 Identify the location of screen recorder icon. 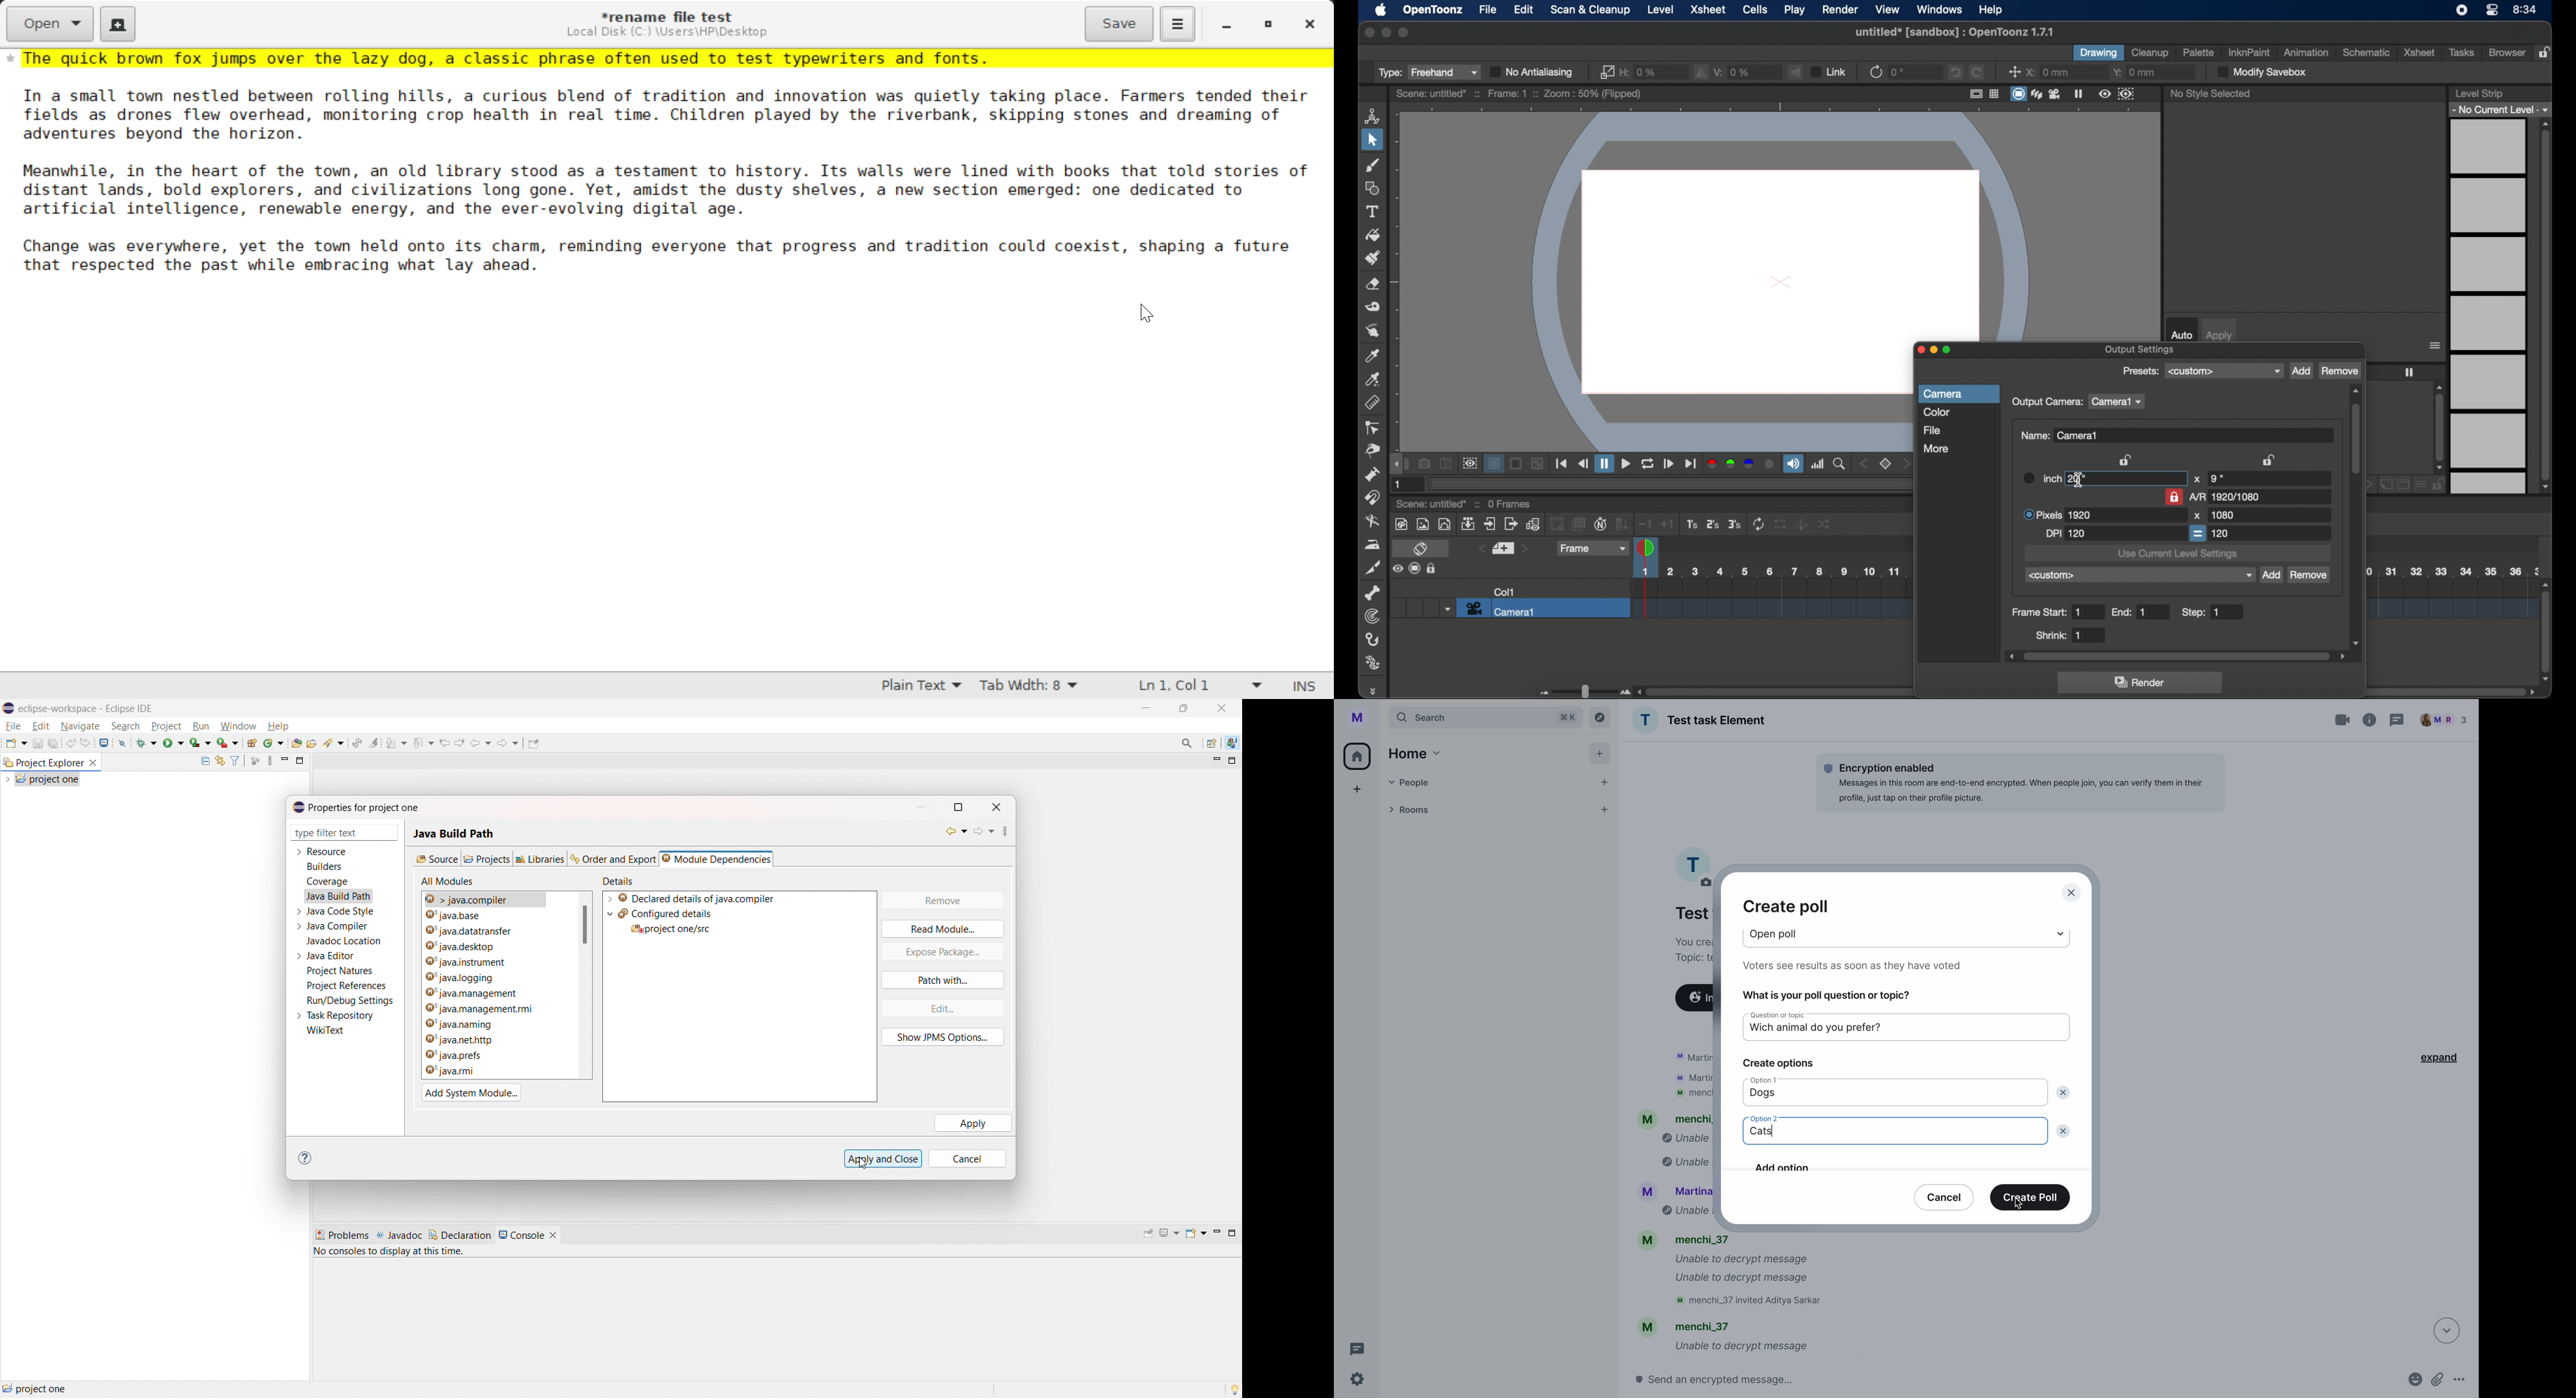
(2462, 10).